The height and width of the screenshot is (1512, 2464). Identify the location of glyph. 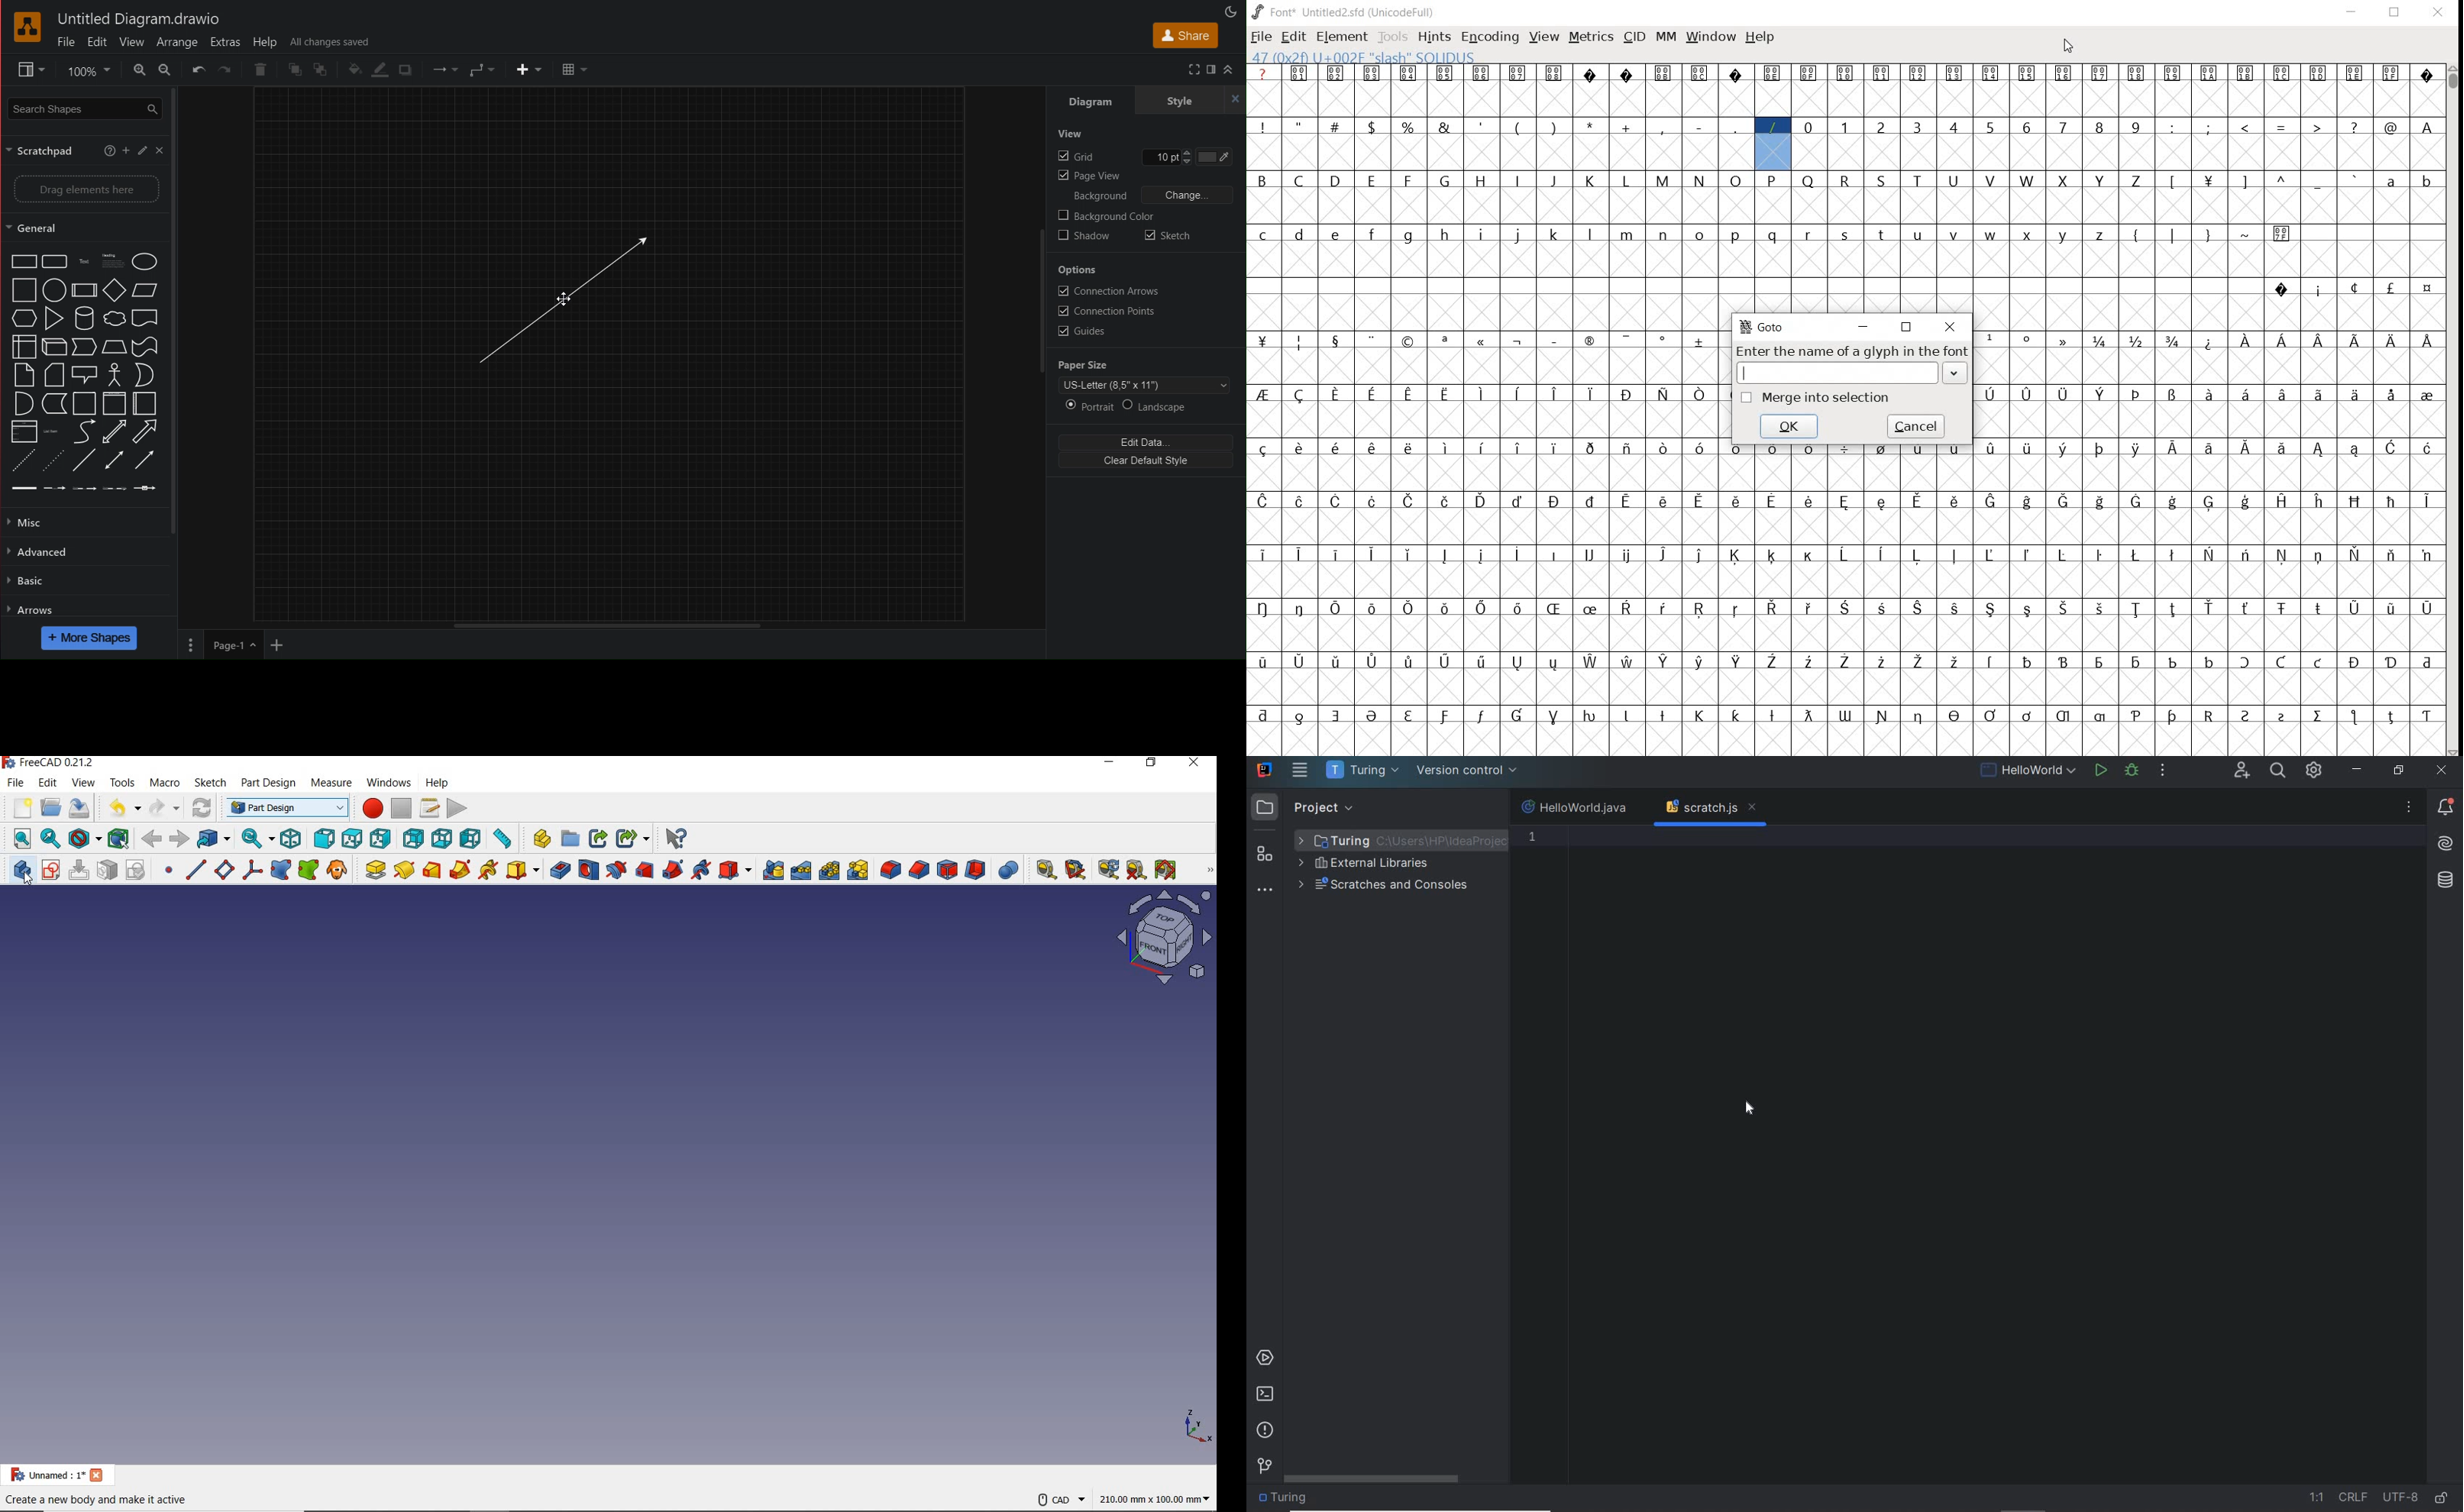
(1628, 661).